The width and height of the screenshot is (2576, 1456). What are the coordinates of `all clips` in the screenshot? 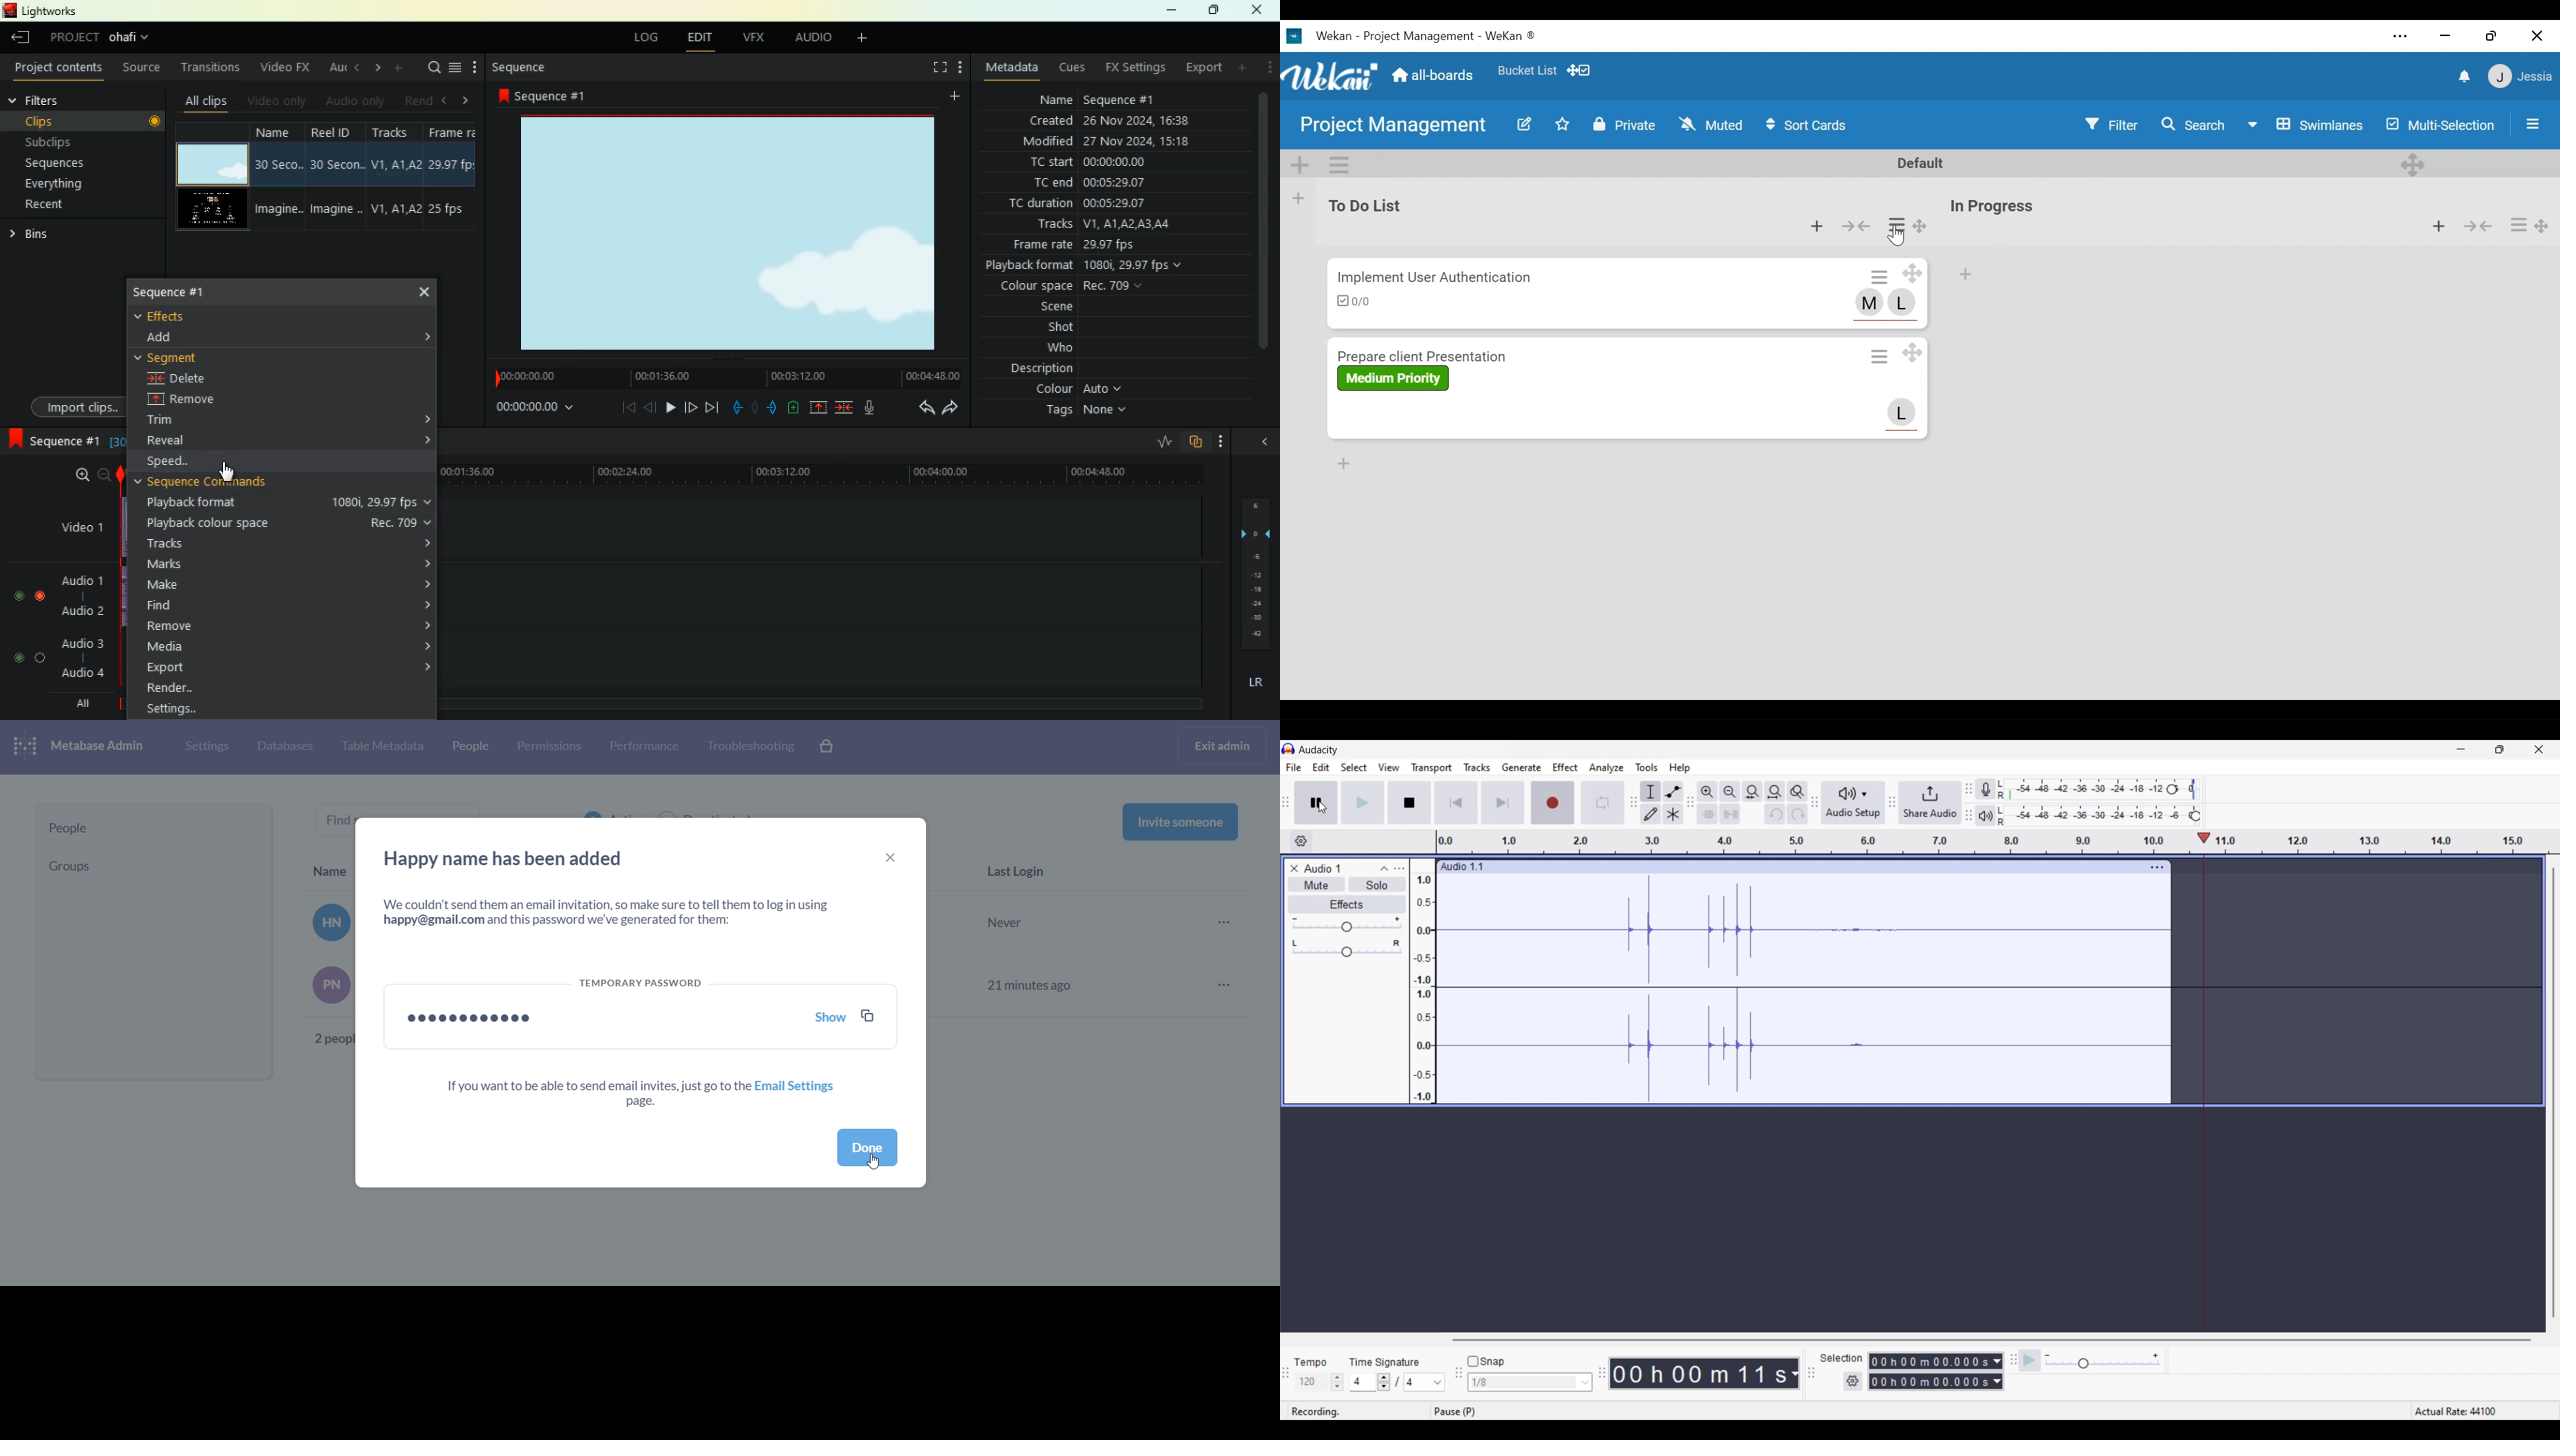 It's located at (210, 101).